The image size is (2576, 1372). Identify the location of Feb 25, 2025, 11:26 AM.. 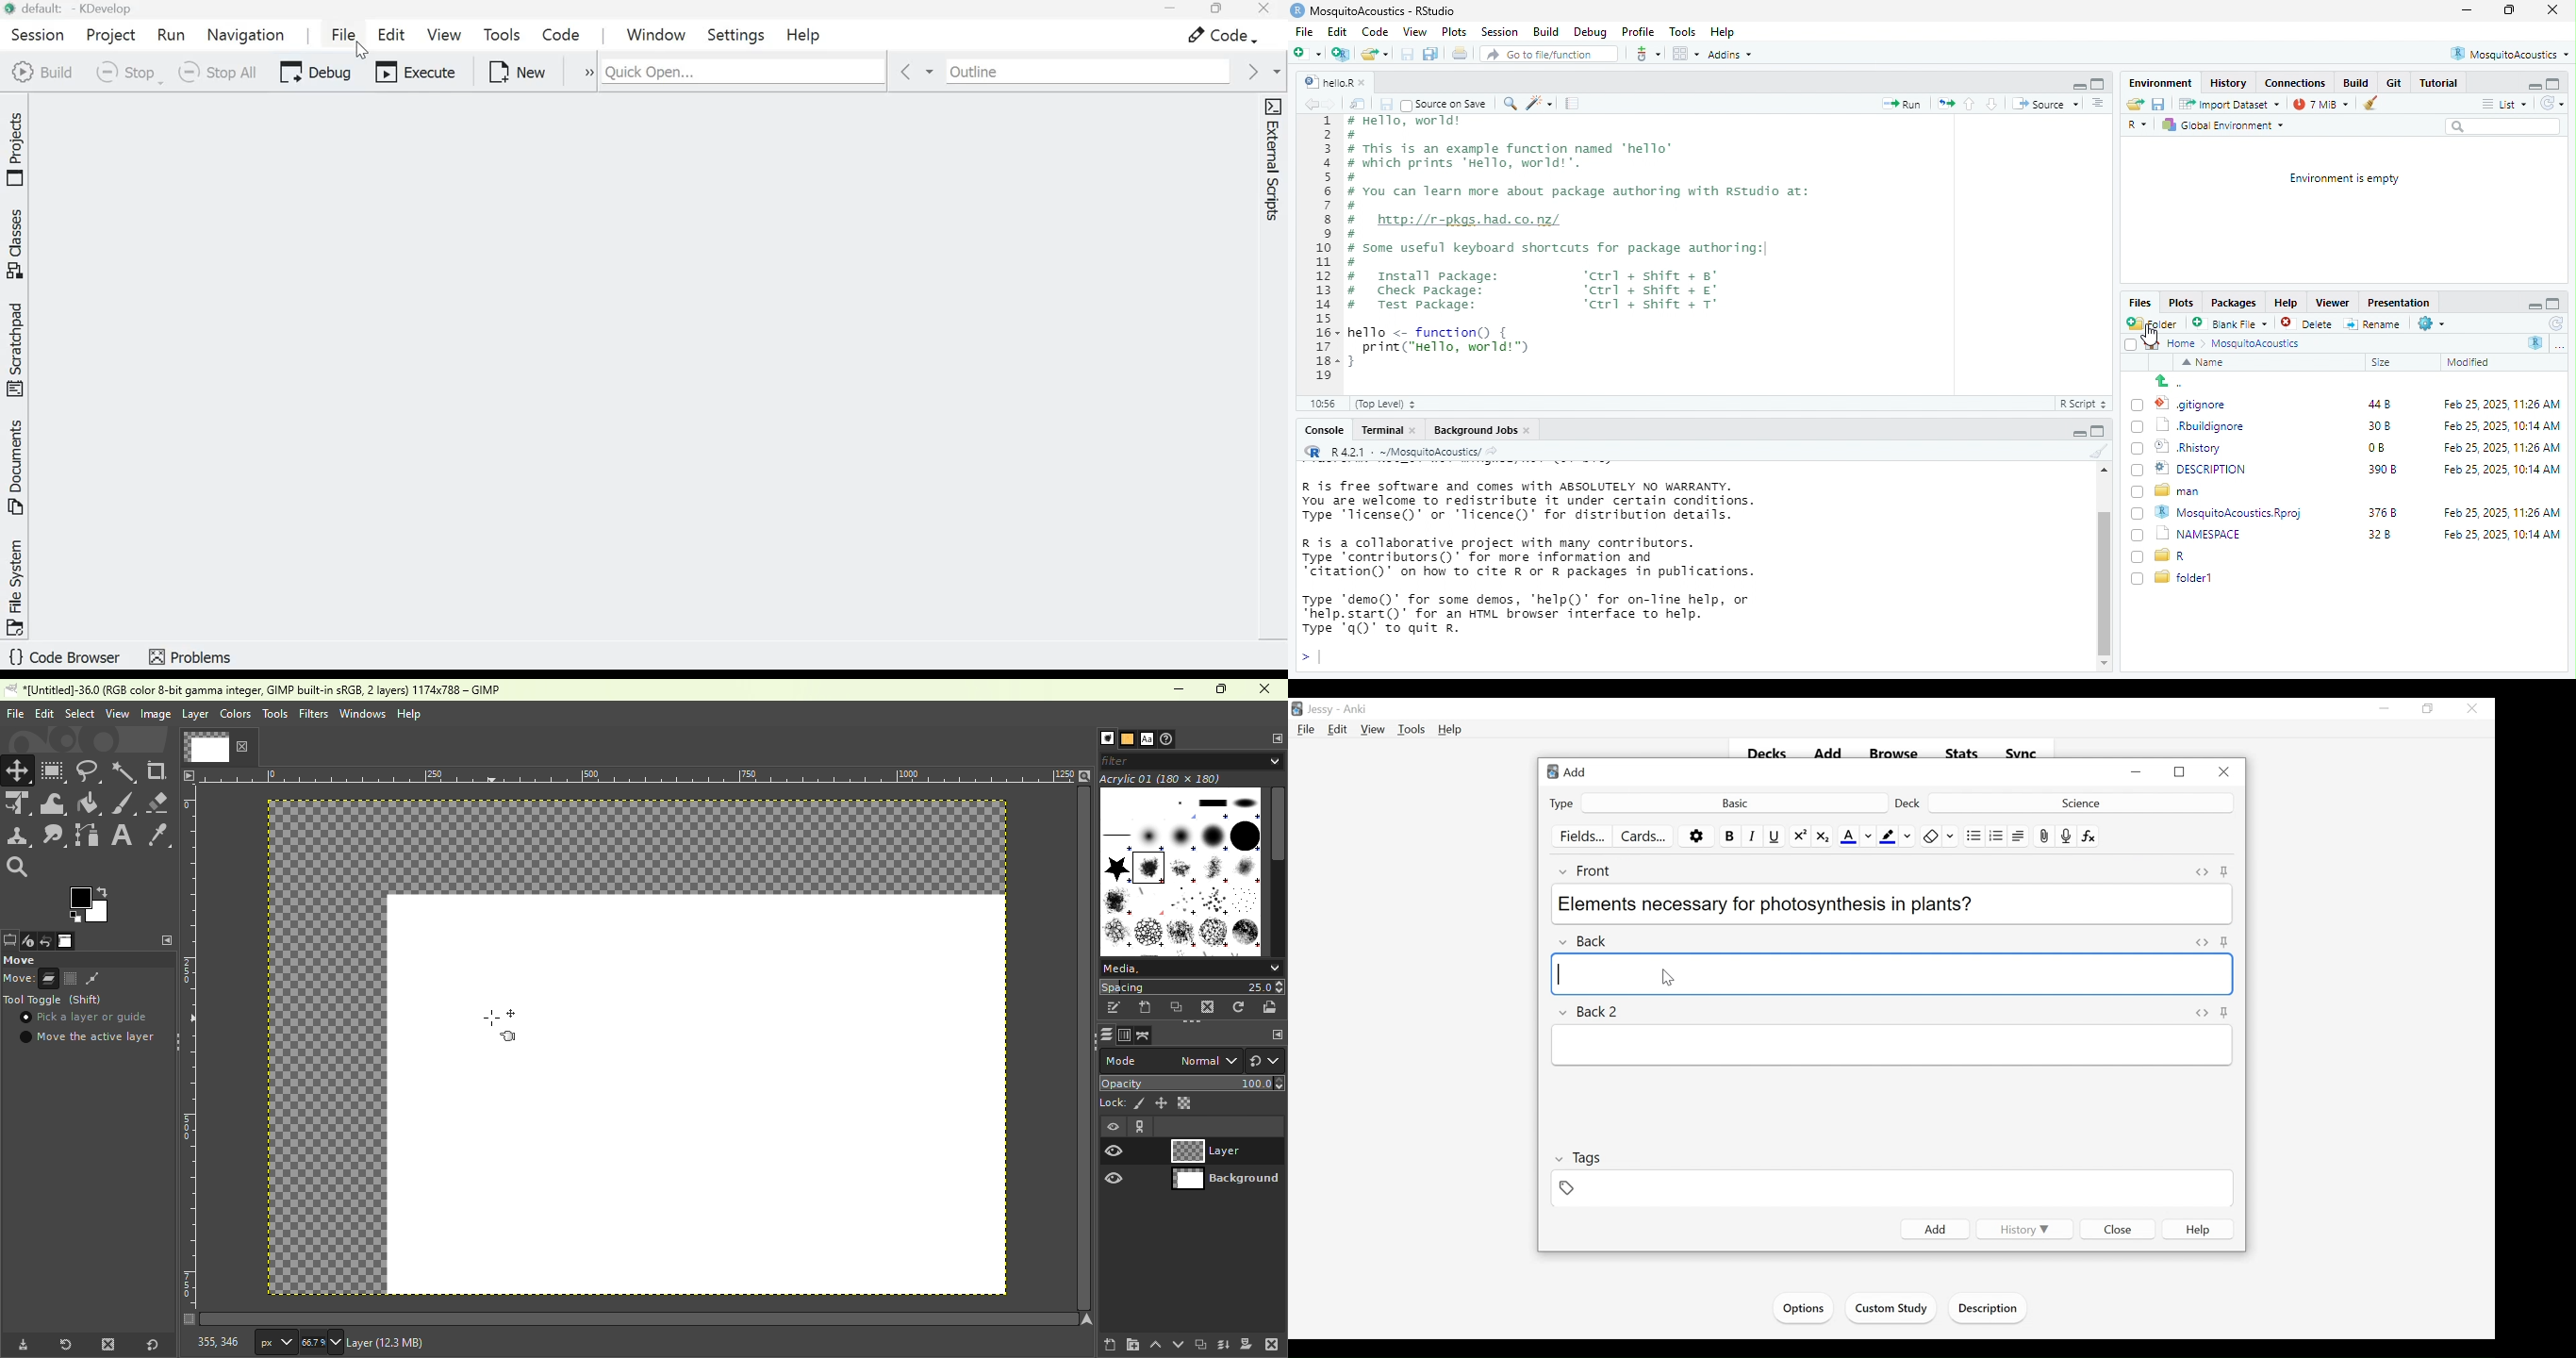
(2504, 405).